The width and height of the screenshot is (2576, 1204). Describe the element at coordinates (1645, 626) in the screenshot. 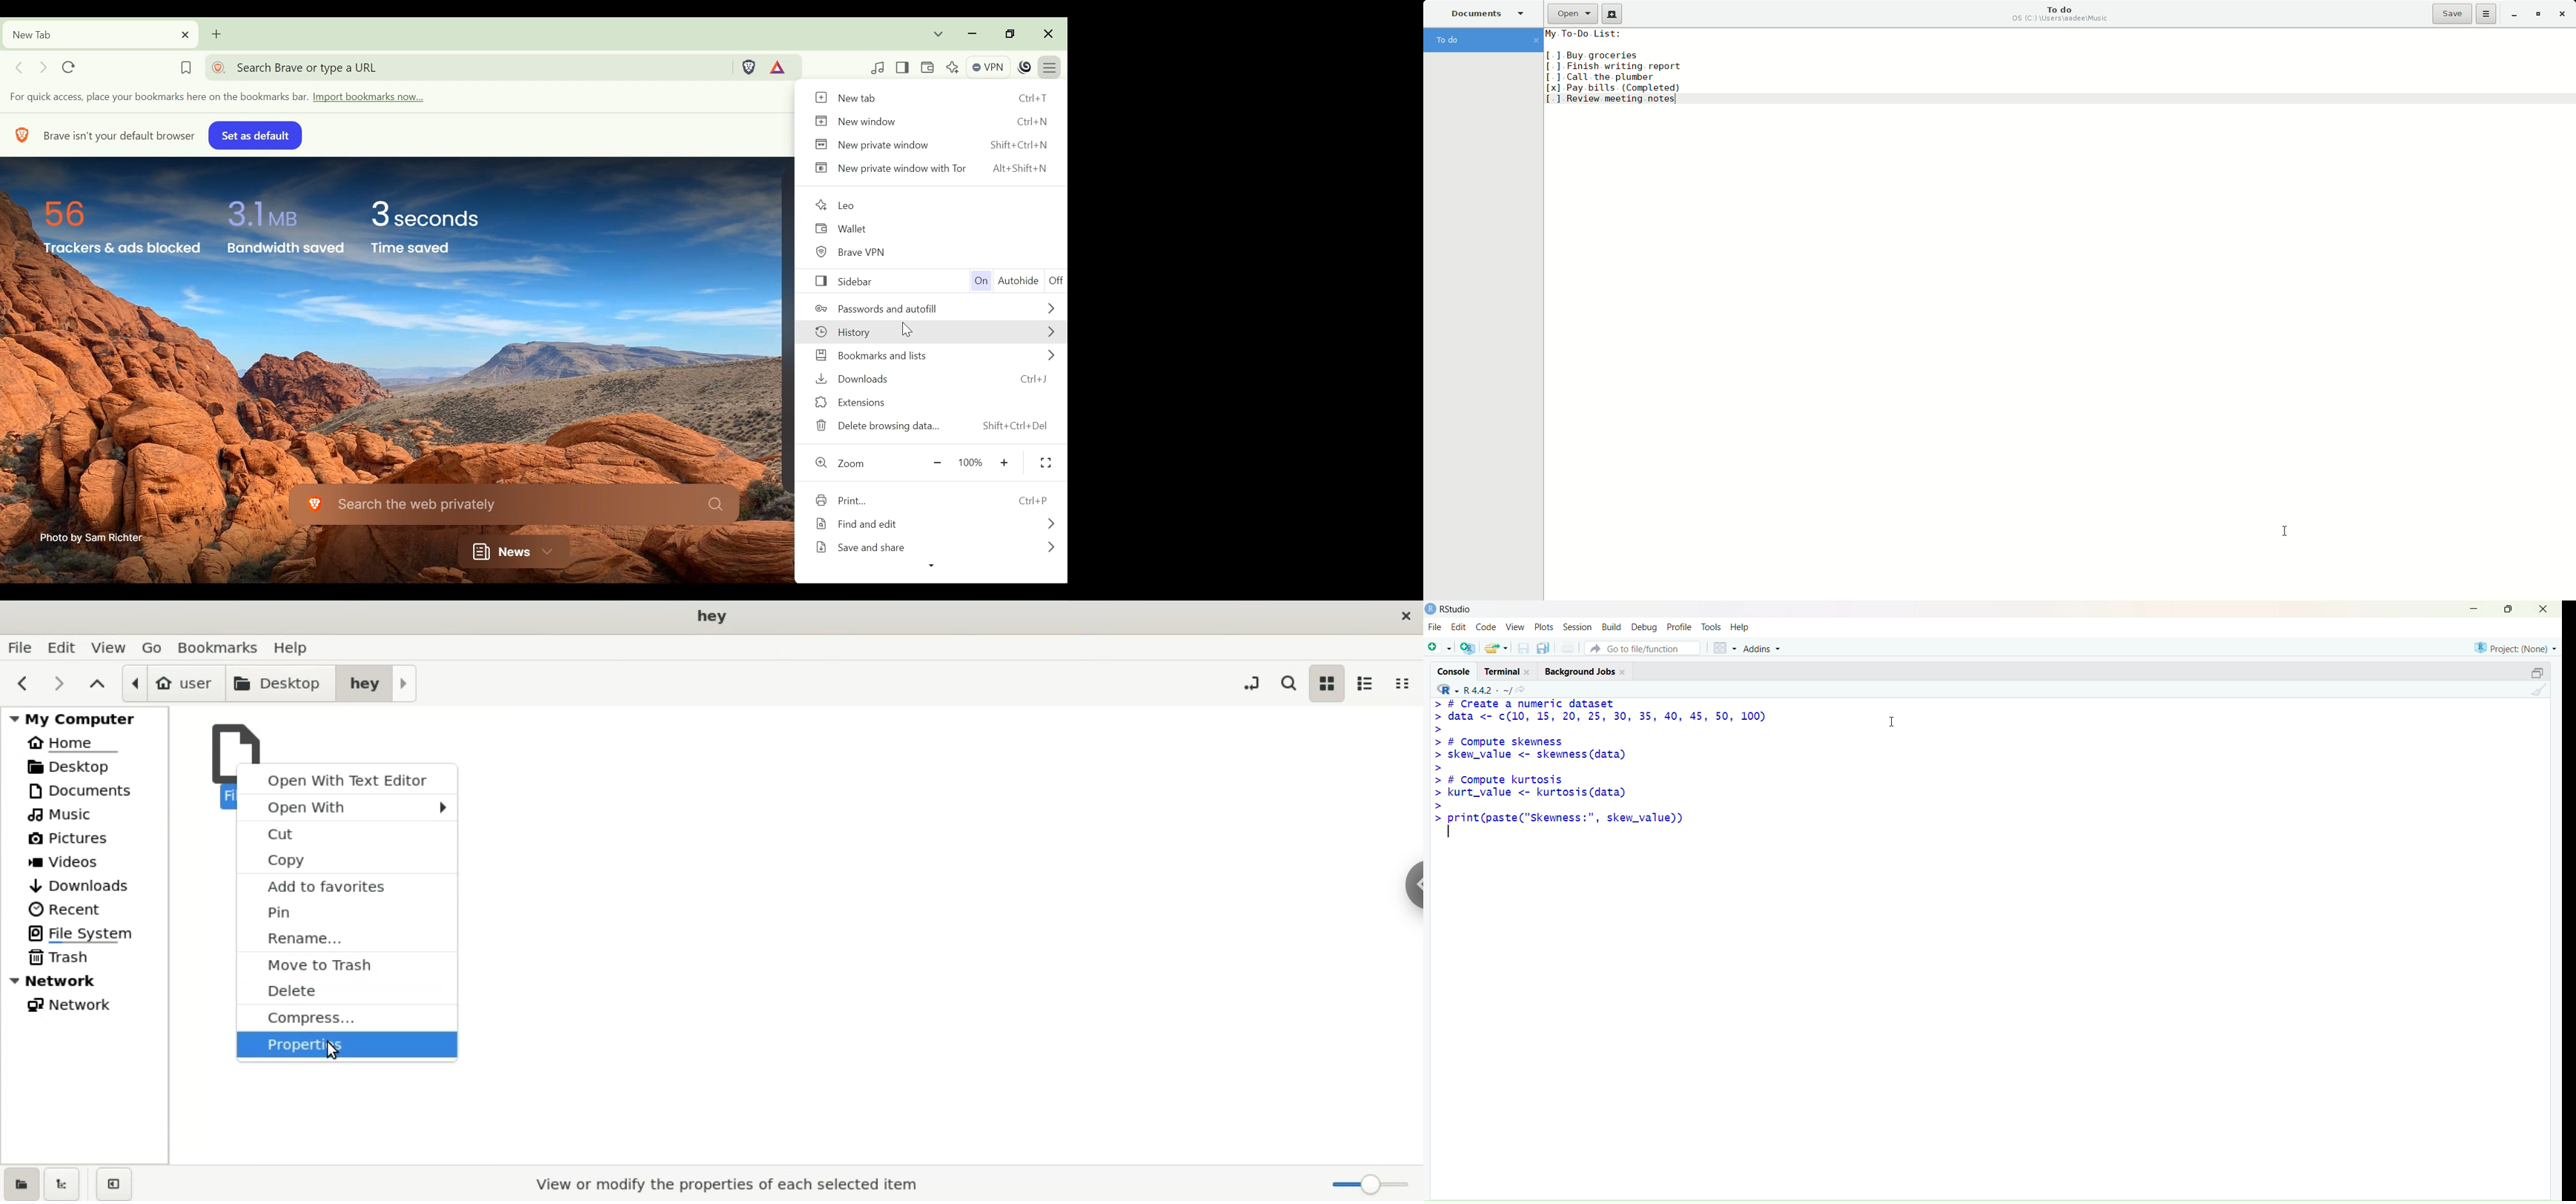

I see `Debug` at that location.